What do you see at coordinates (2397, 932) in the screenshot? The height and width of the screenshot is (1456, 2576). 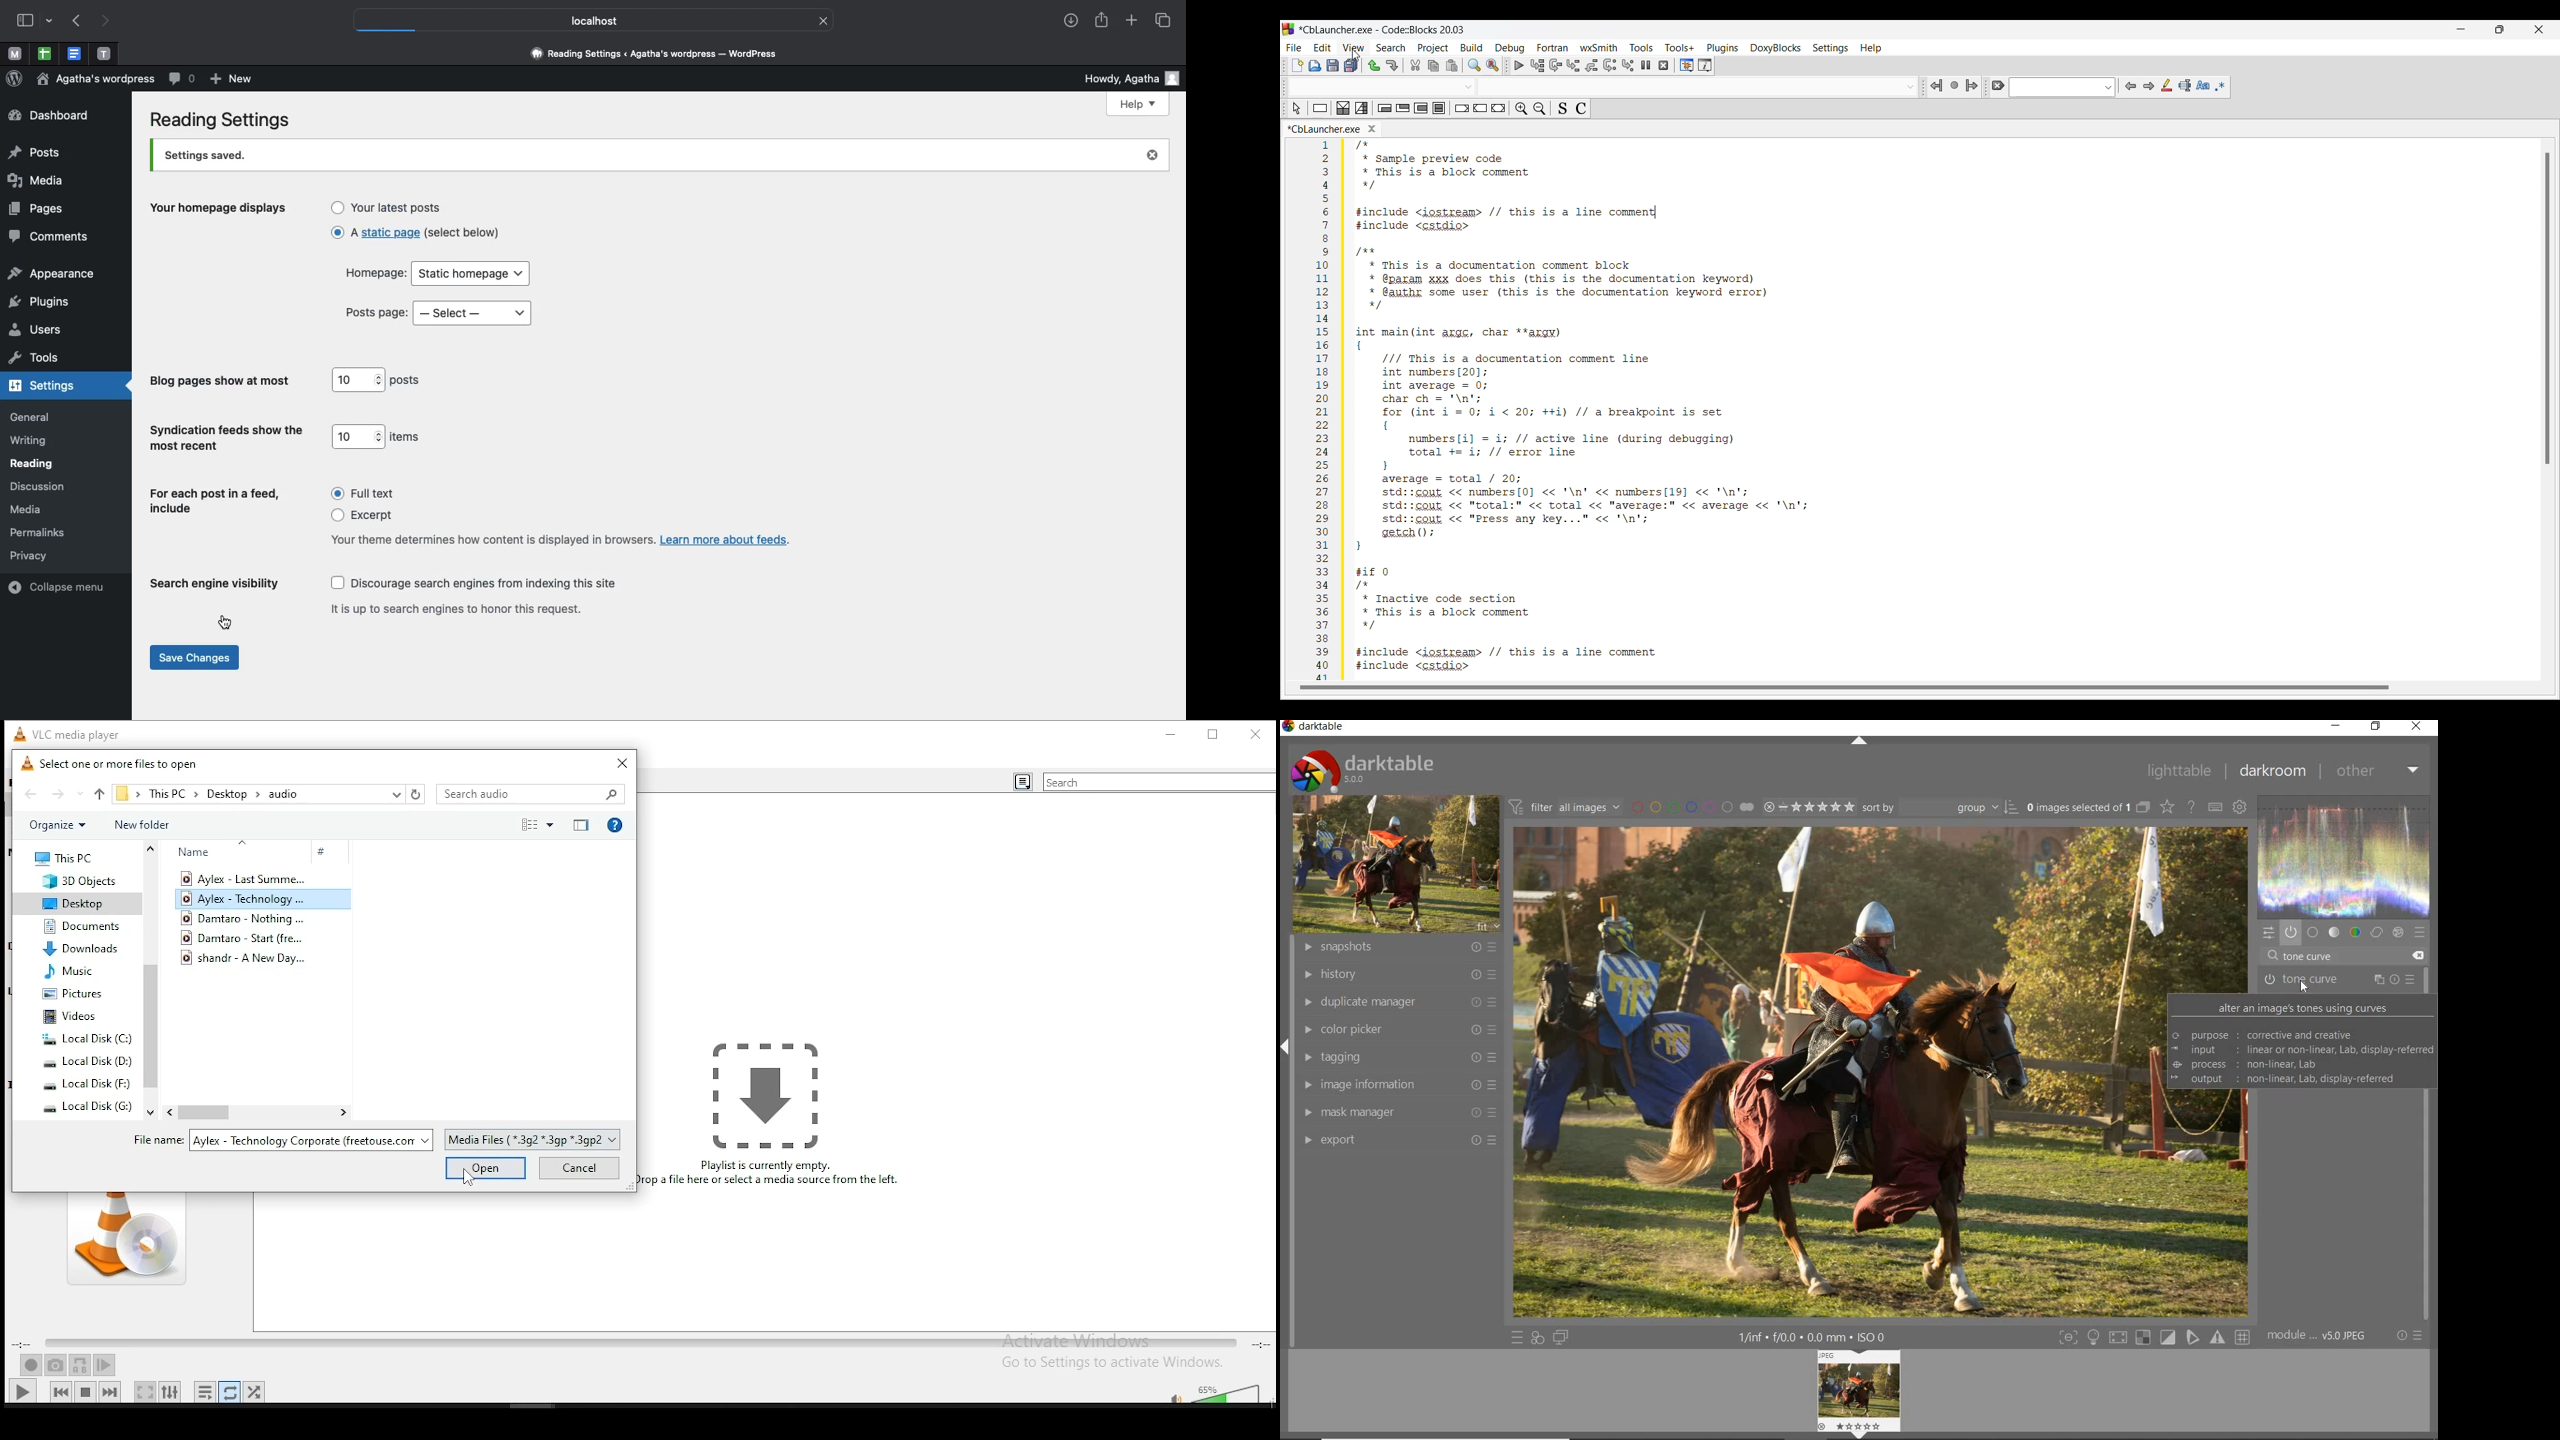 I see `effect` at bounding box center [2397, 932].